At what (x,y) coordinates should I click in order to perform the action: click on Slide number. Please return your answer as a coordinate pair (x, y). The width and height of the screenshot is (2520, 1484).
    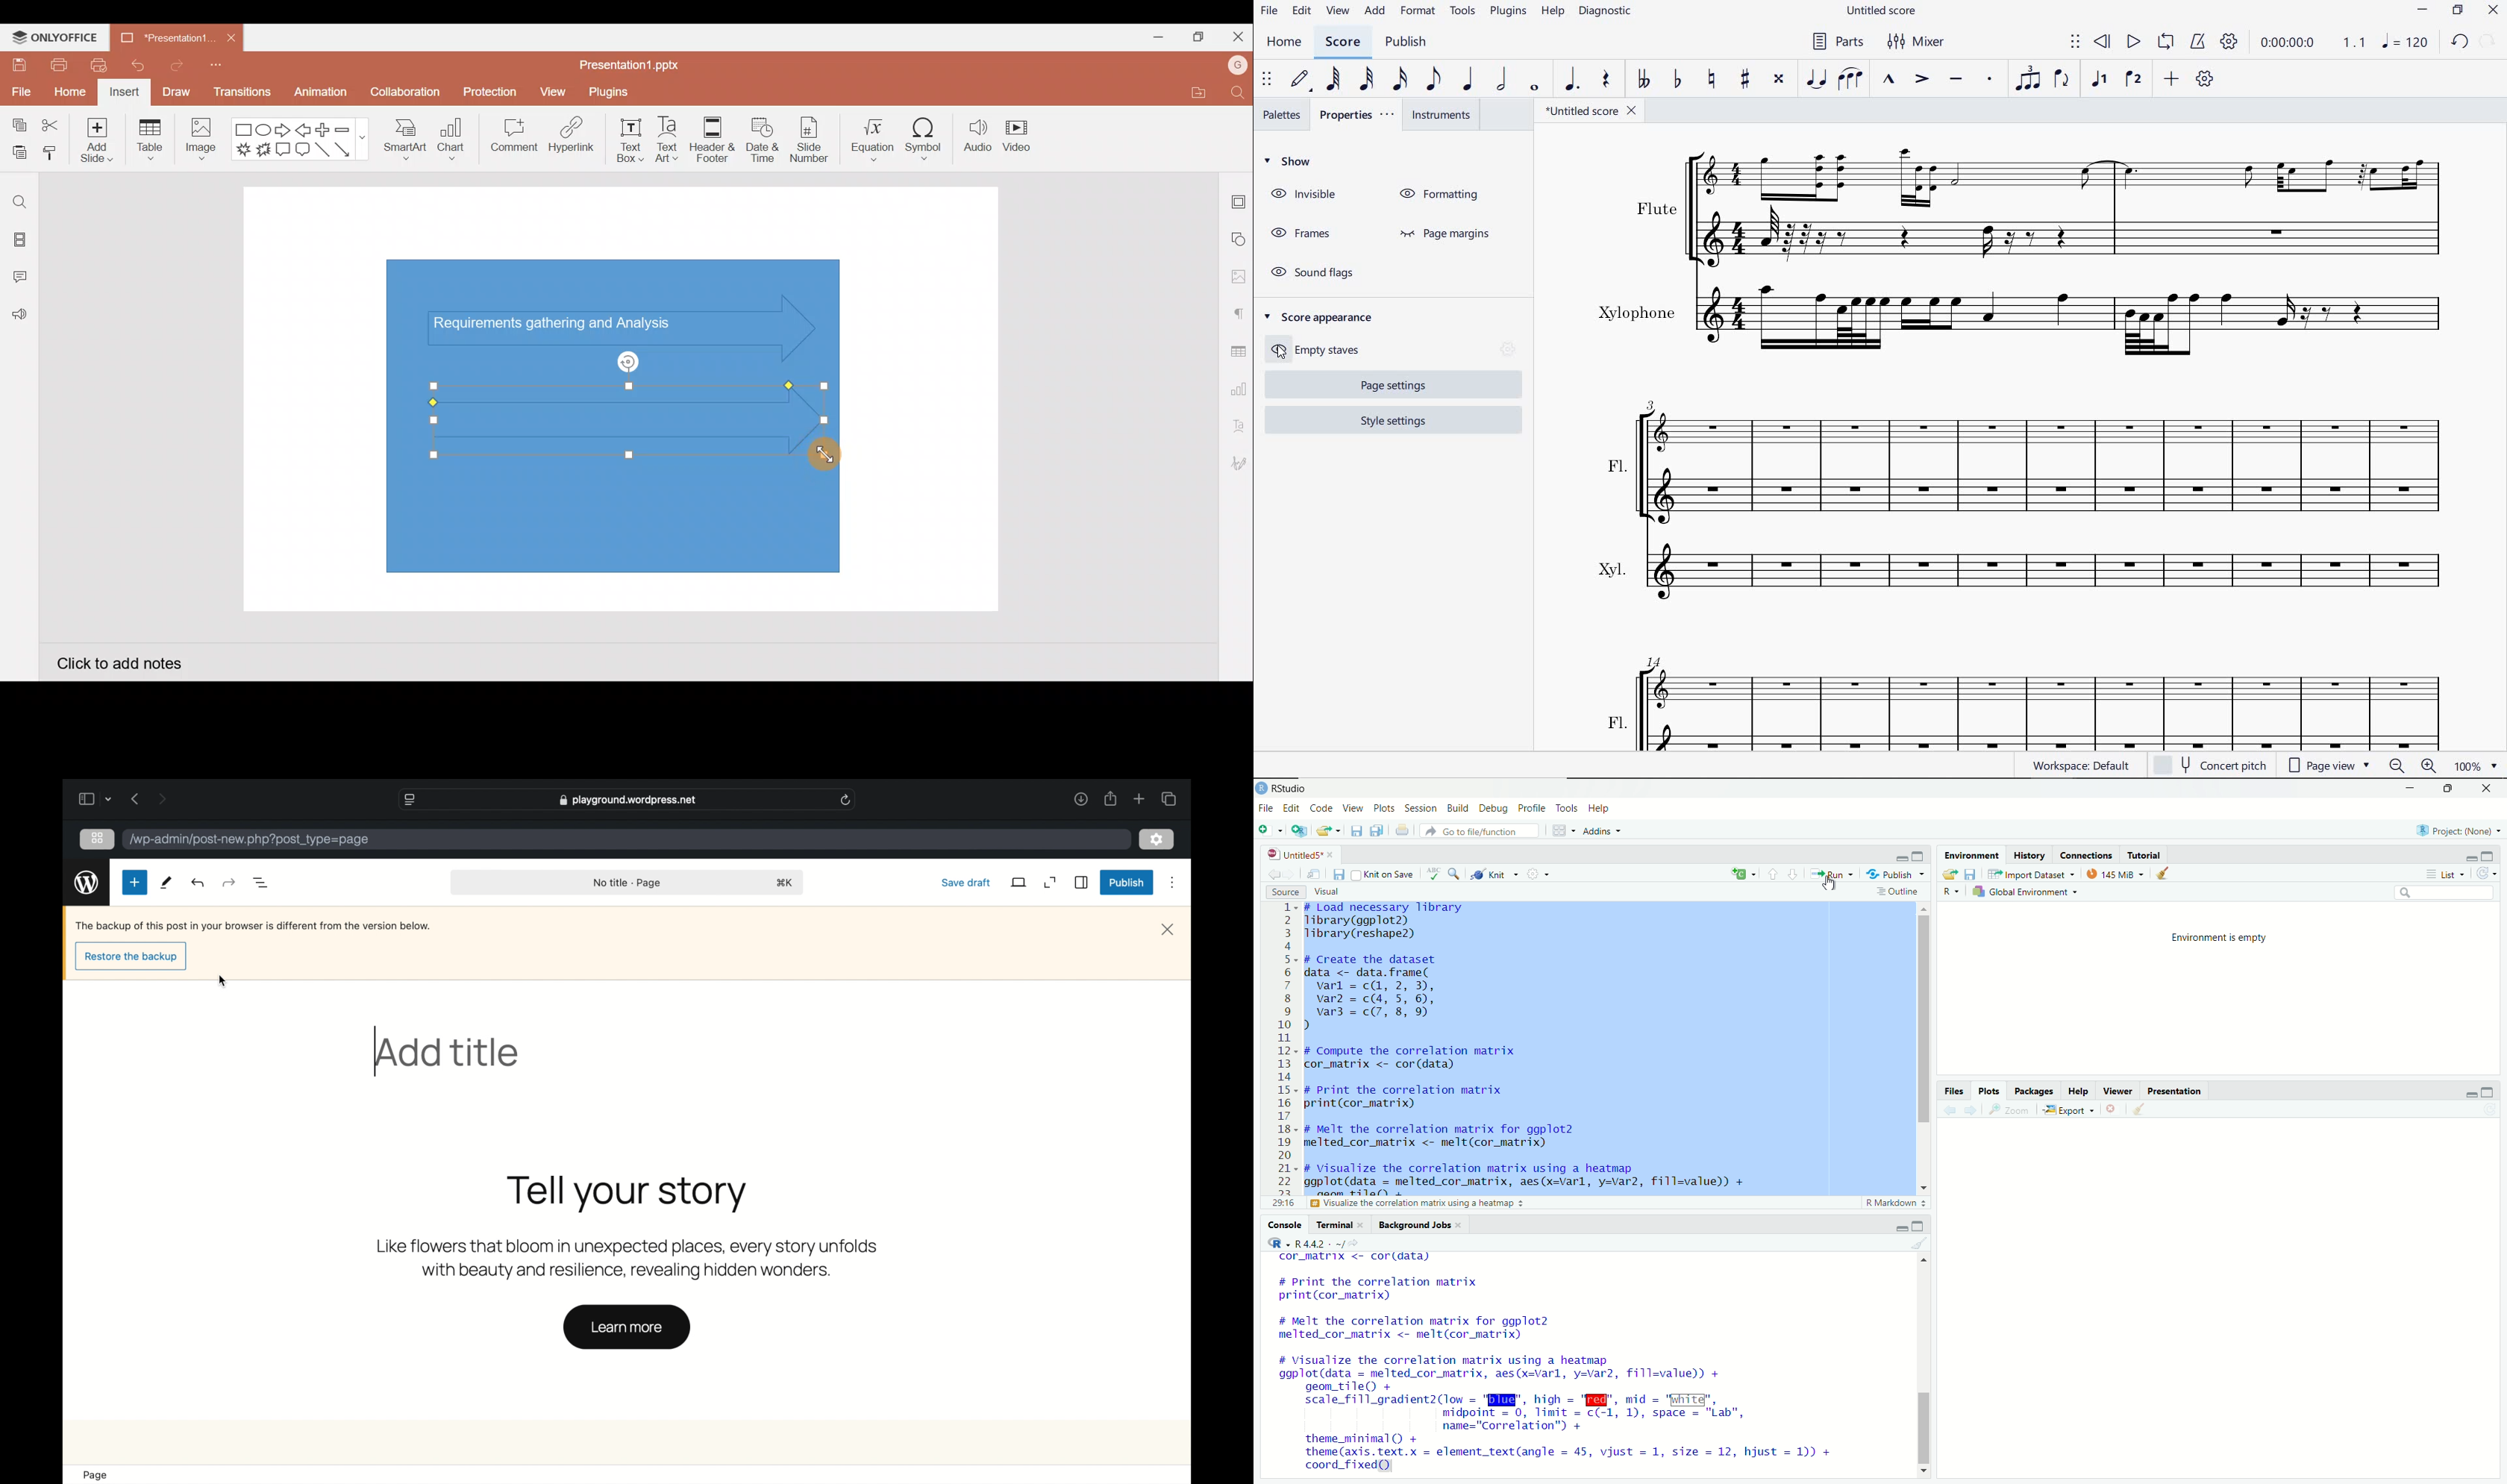
    Looking at the image, I should click on (808, 140).